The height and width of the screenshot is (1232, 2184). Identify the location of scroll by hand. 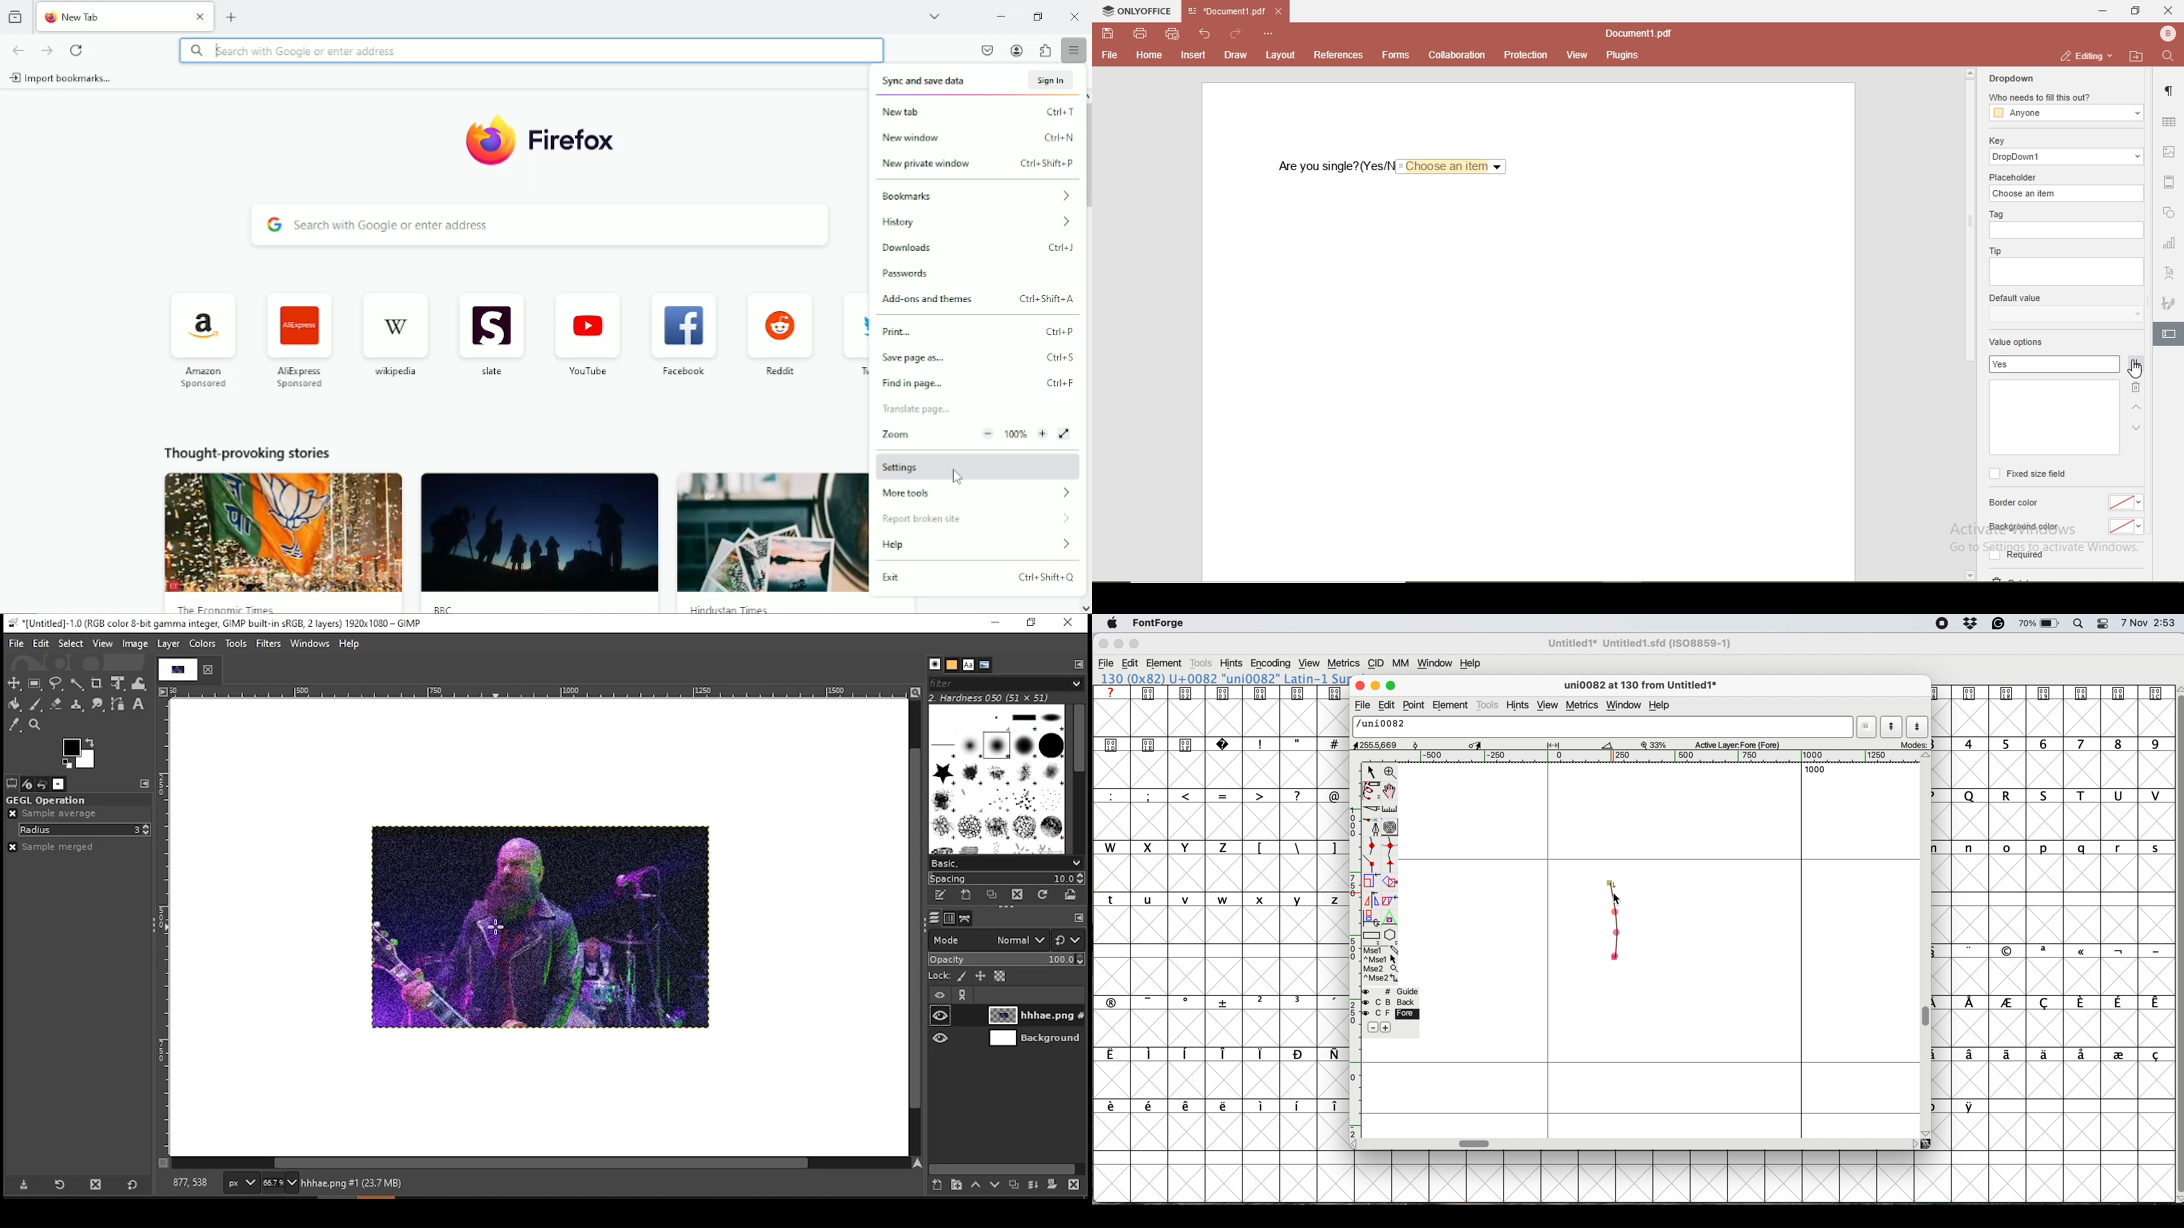
(1389, 791).